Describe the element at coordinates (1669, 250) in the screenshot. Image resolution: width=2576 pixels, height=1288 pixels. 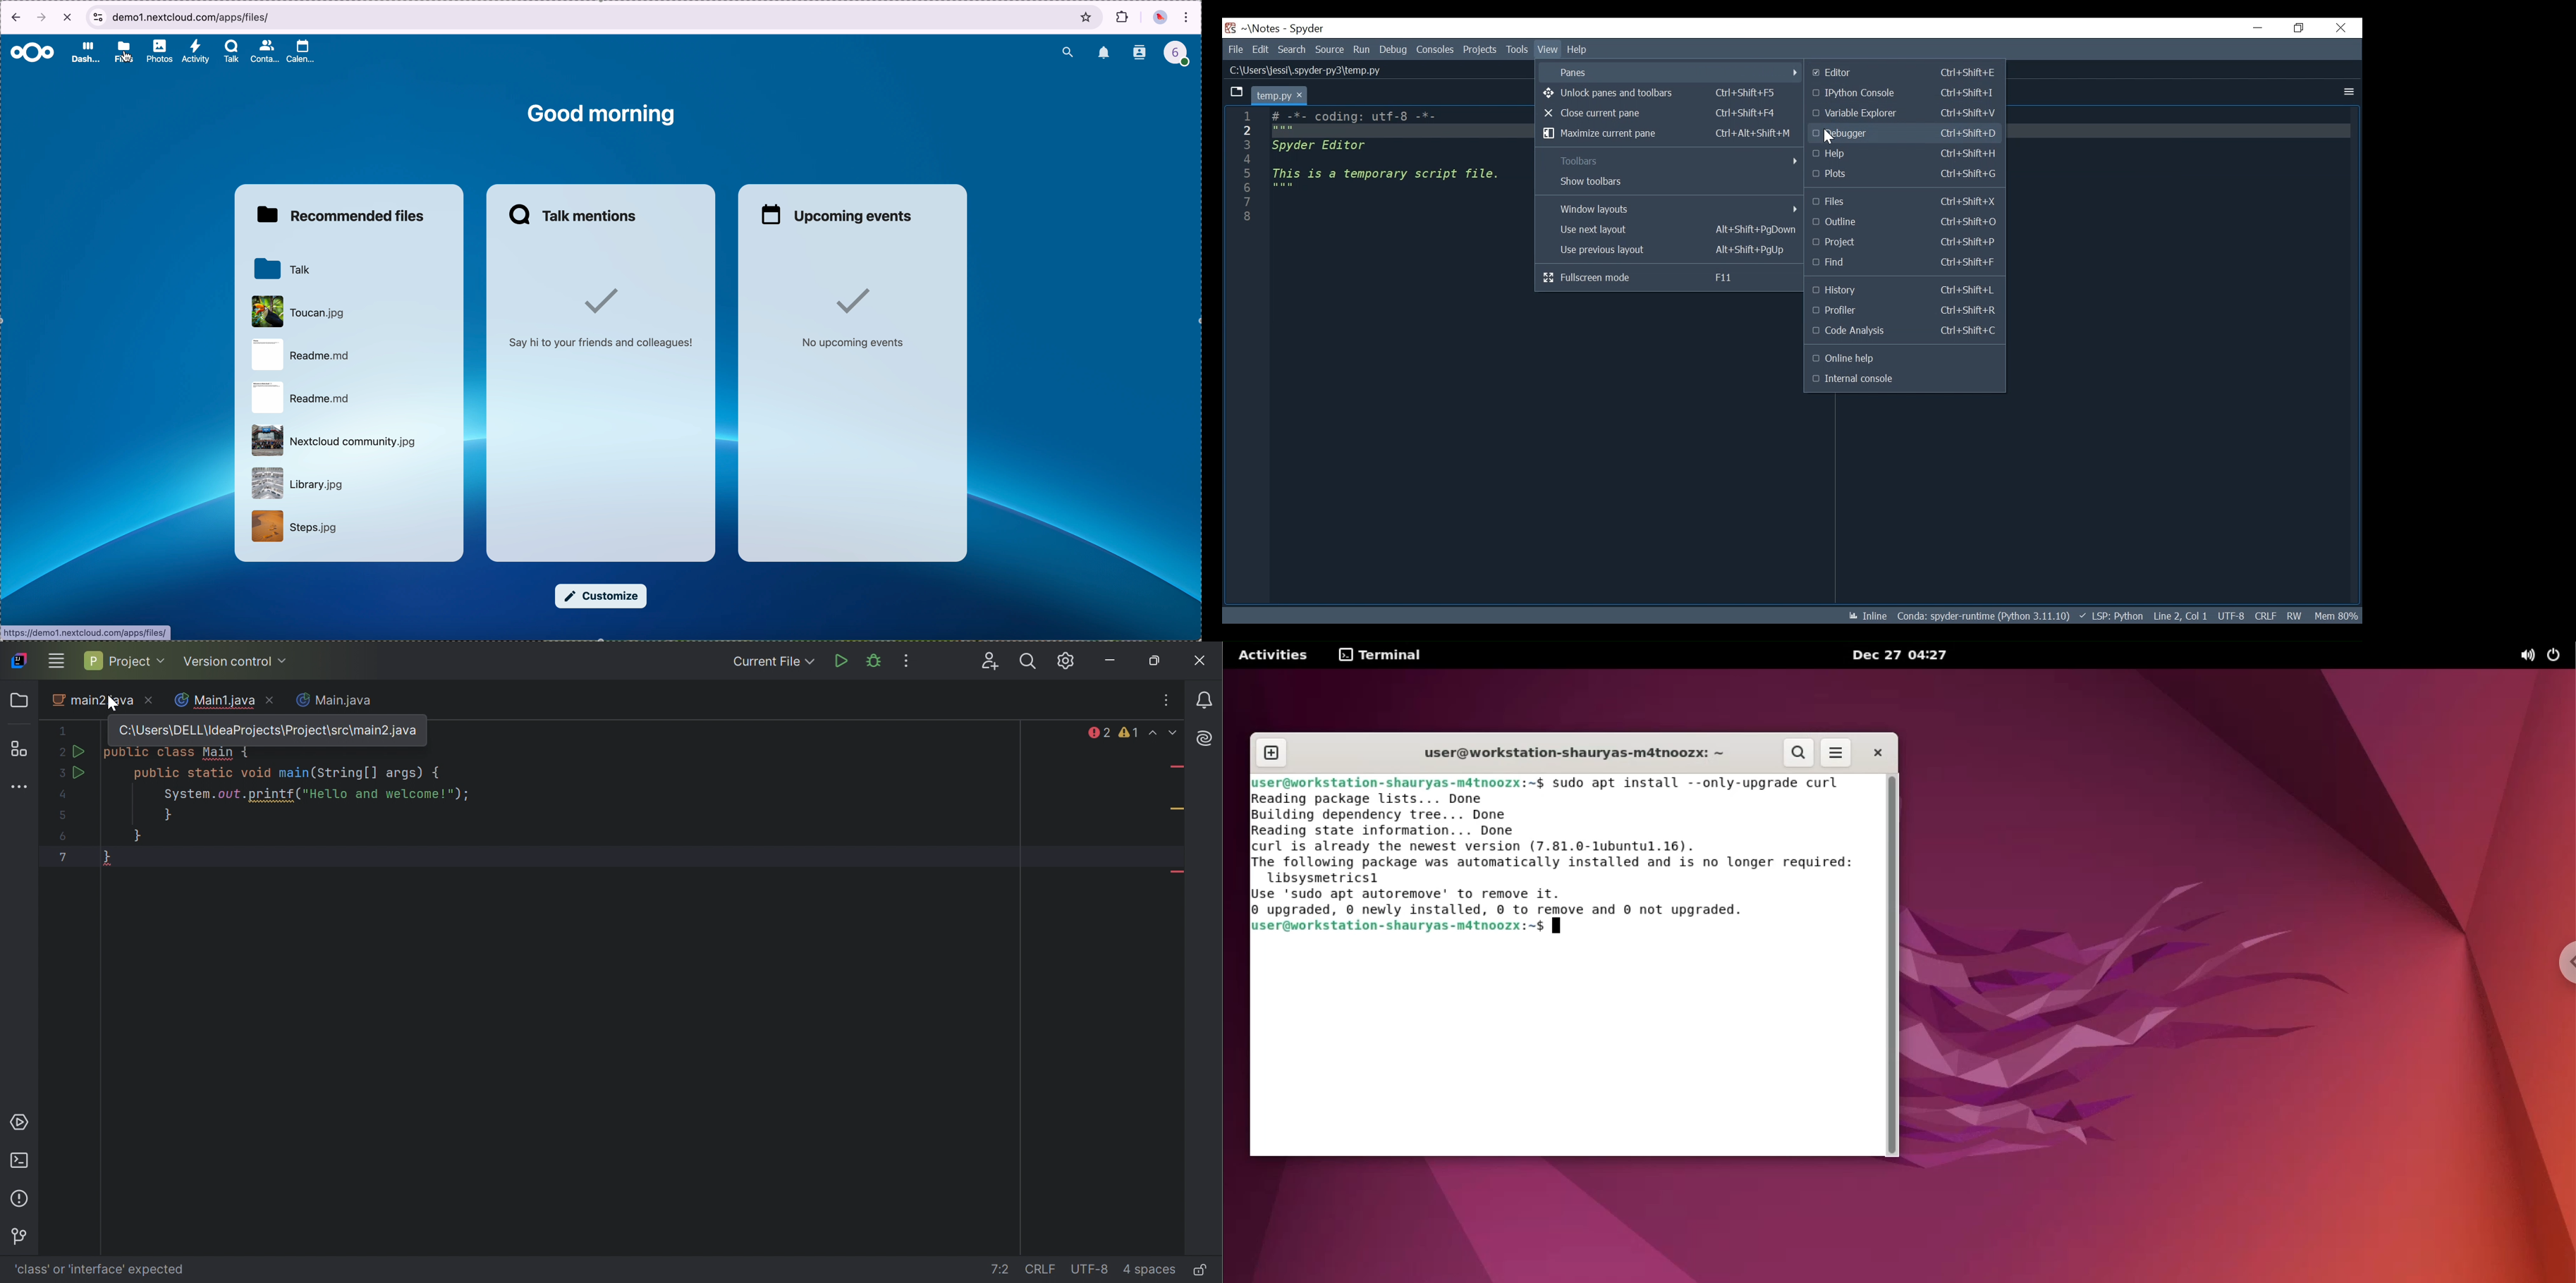
I see `Use Previous layout` at that location.